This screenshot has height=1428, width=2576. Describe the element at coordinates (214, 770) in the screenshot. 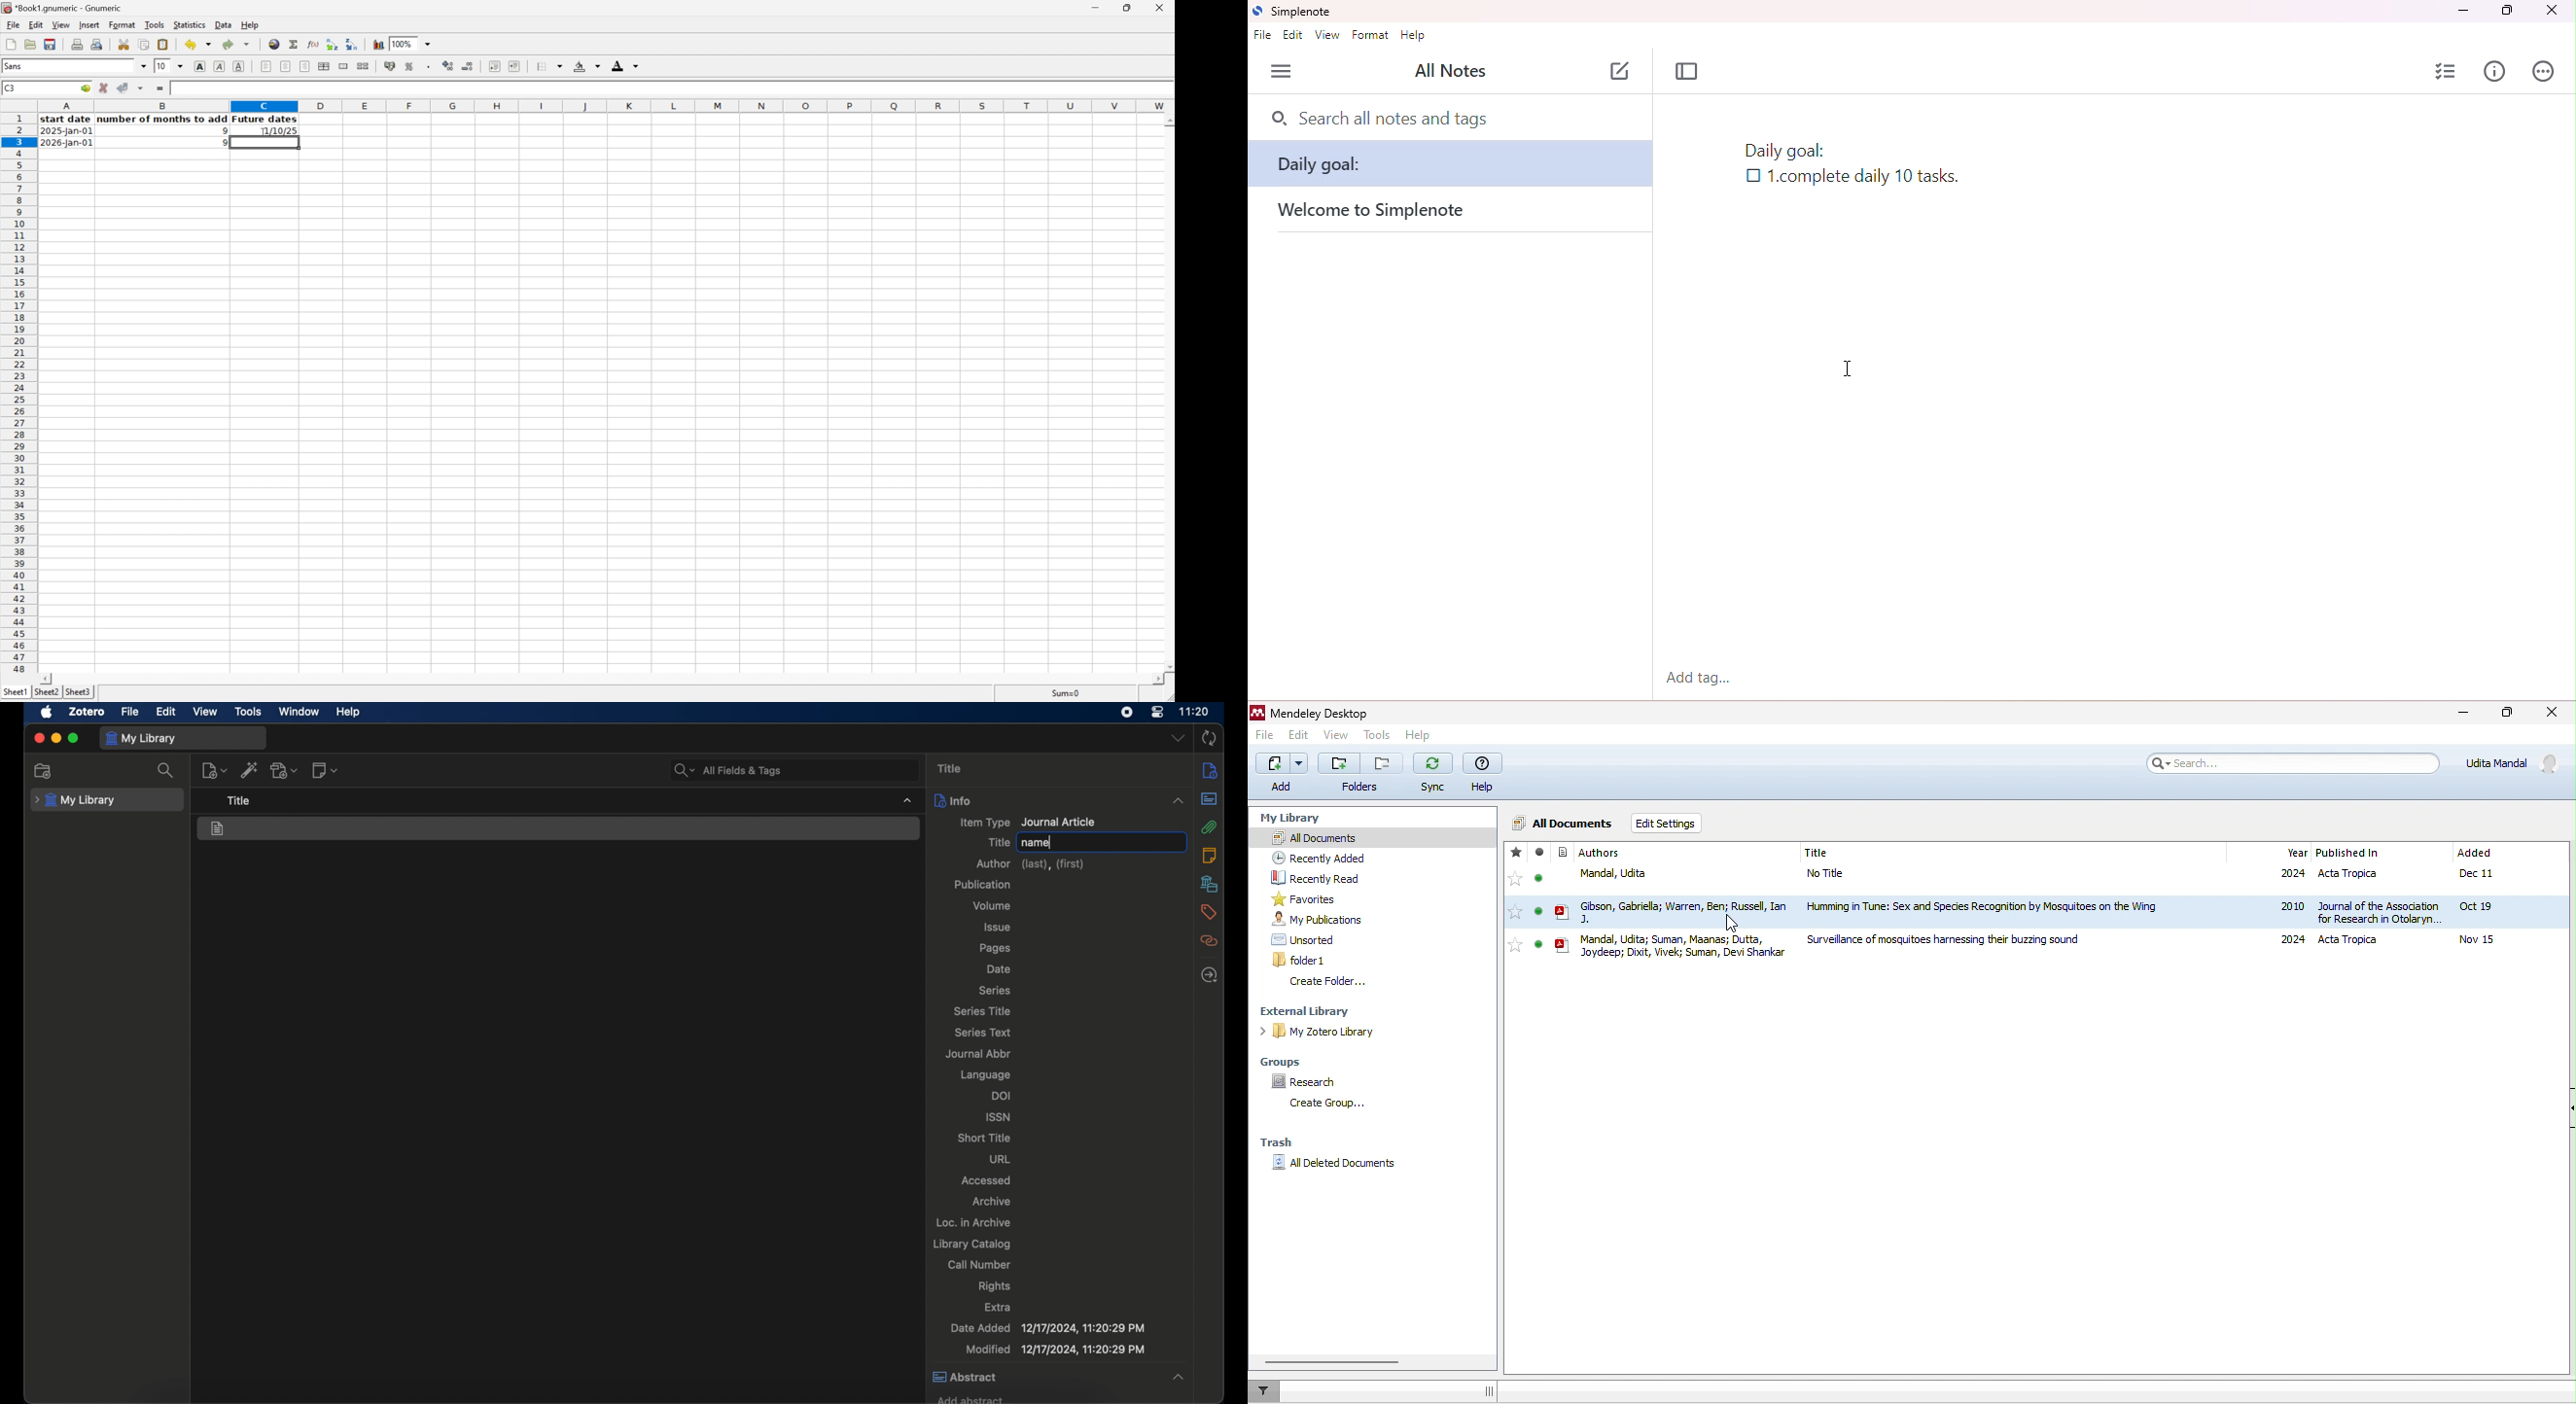

I see `new item` at that location.